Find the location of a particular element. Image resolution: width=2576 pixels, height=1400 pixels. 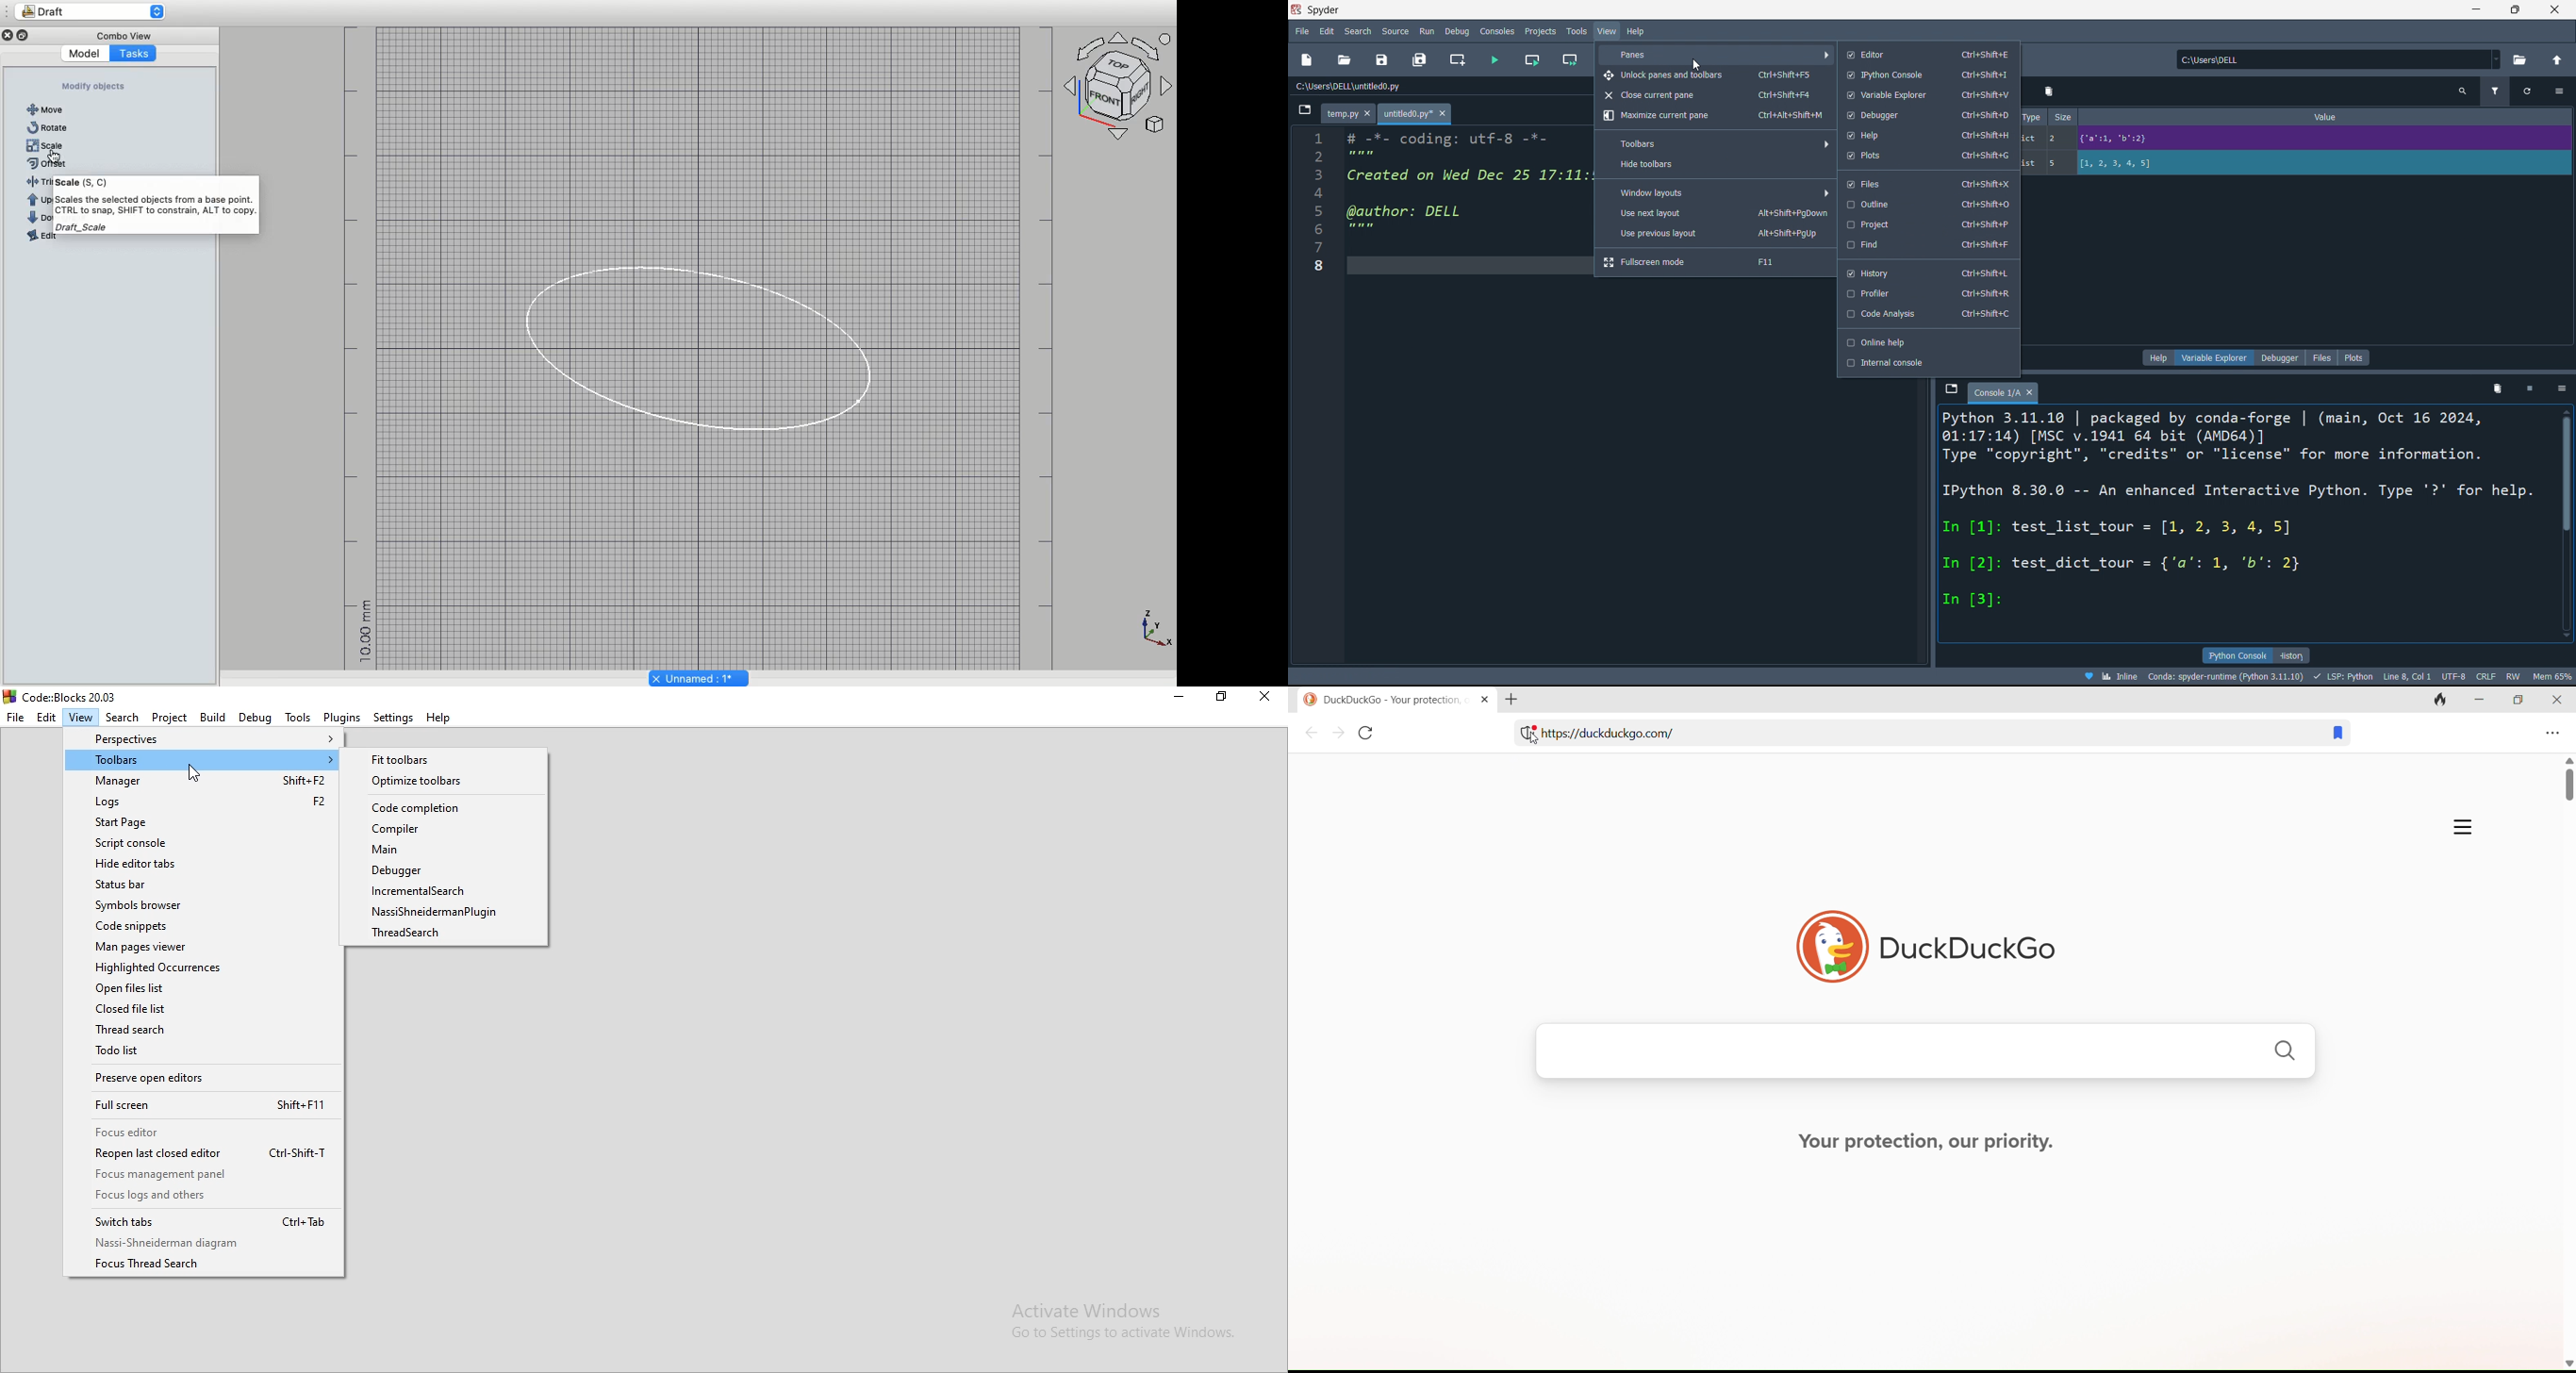

maximiz is located at coordinates (2518, 10).